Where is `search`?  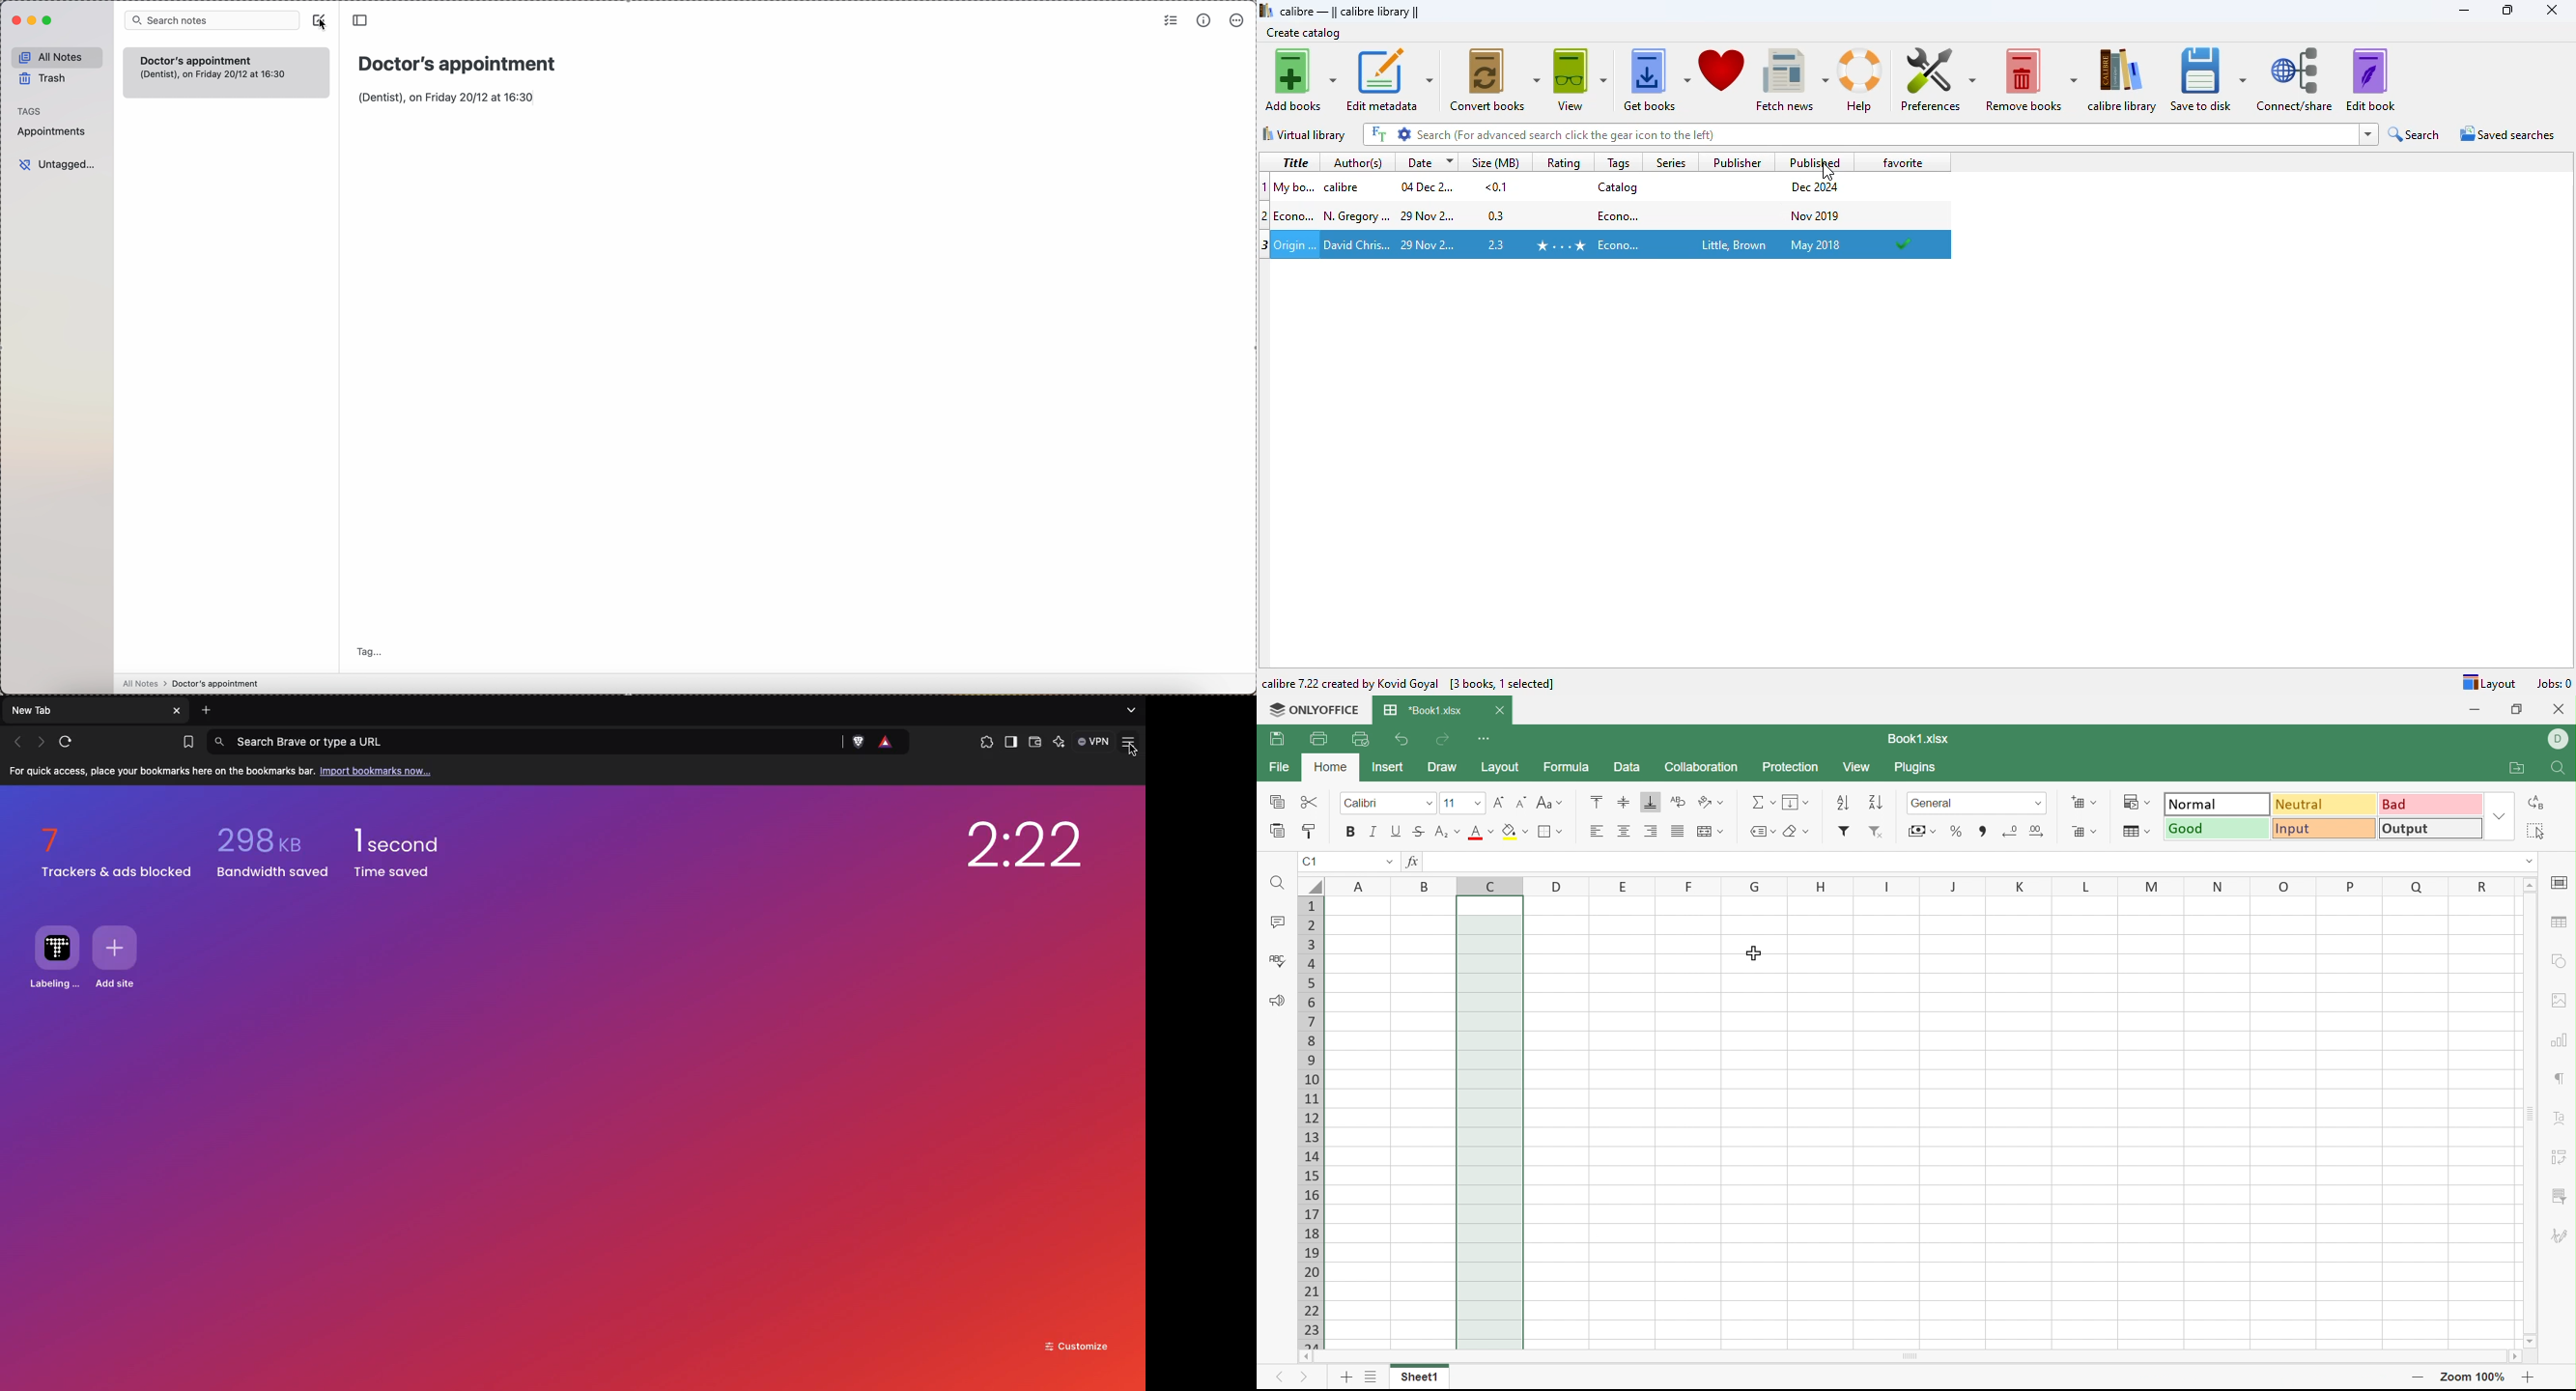 search is located at coordinates (1886, 134).